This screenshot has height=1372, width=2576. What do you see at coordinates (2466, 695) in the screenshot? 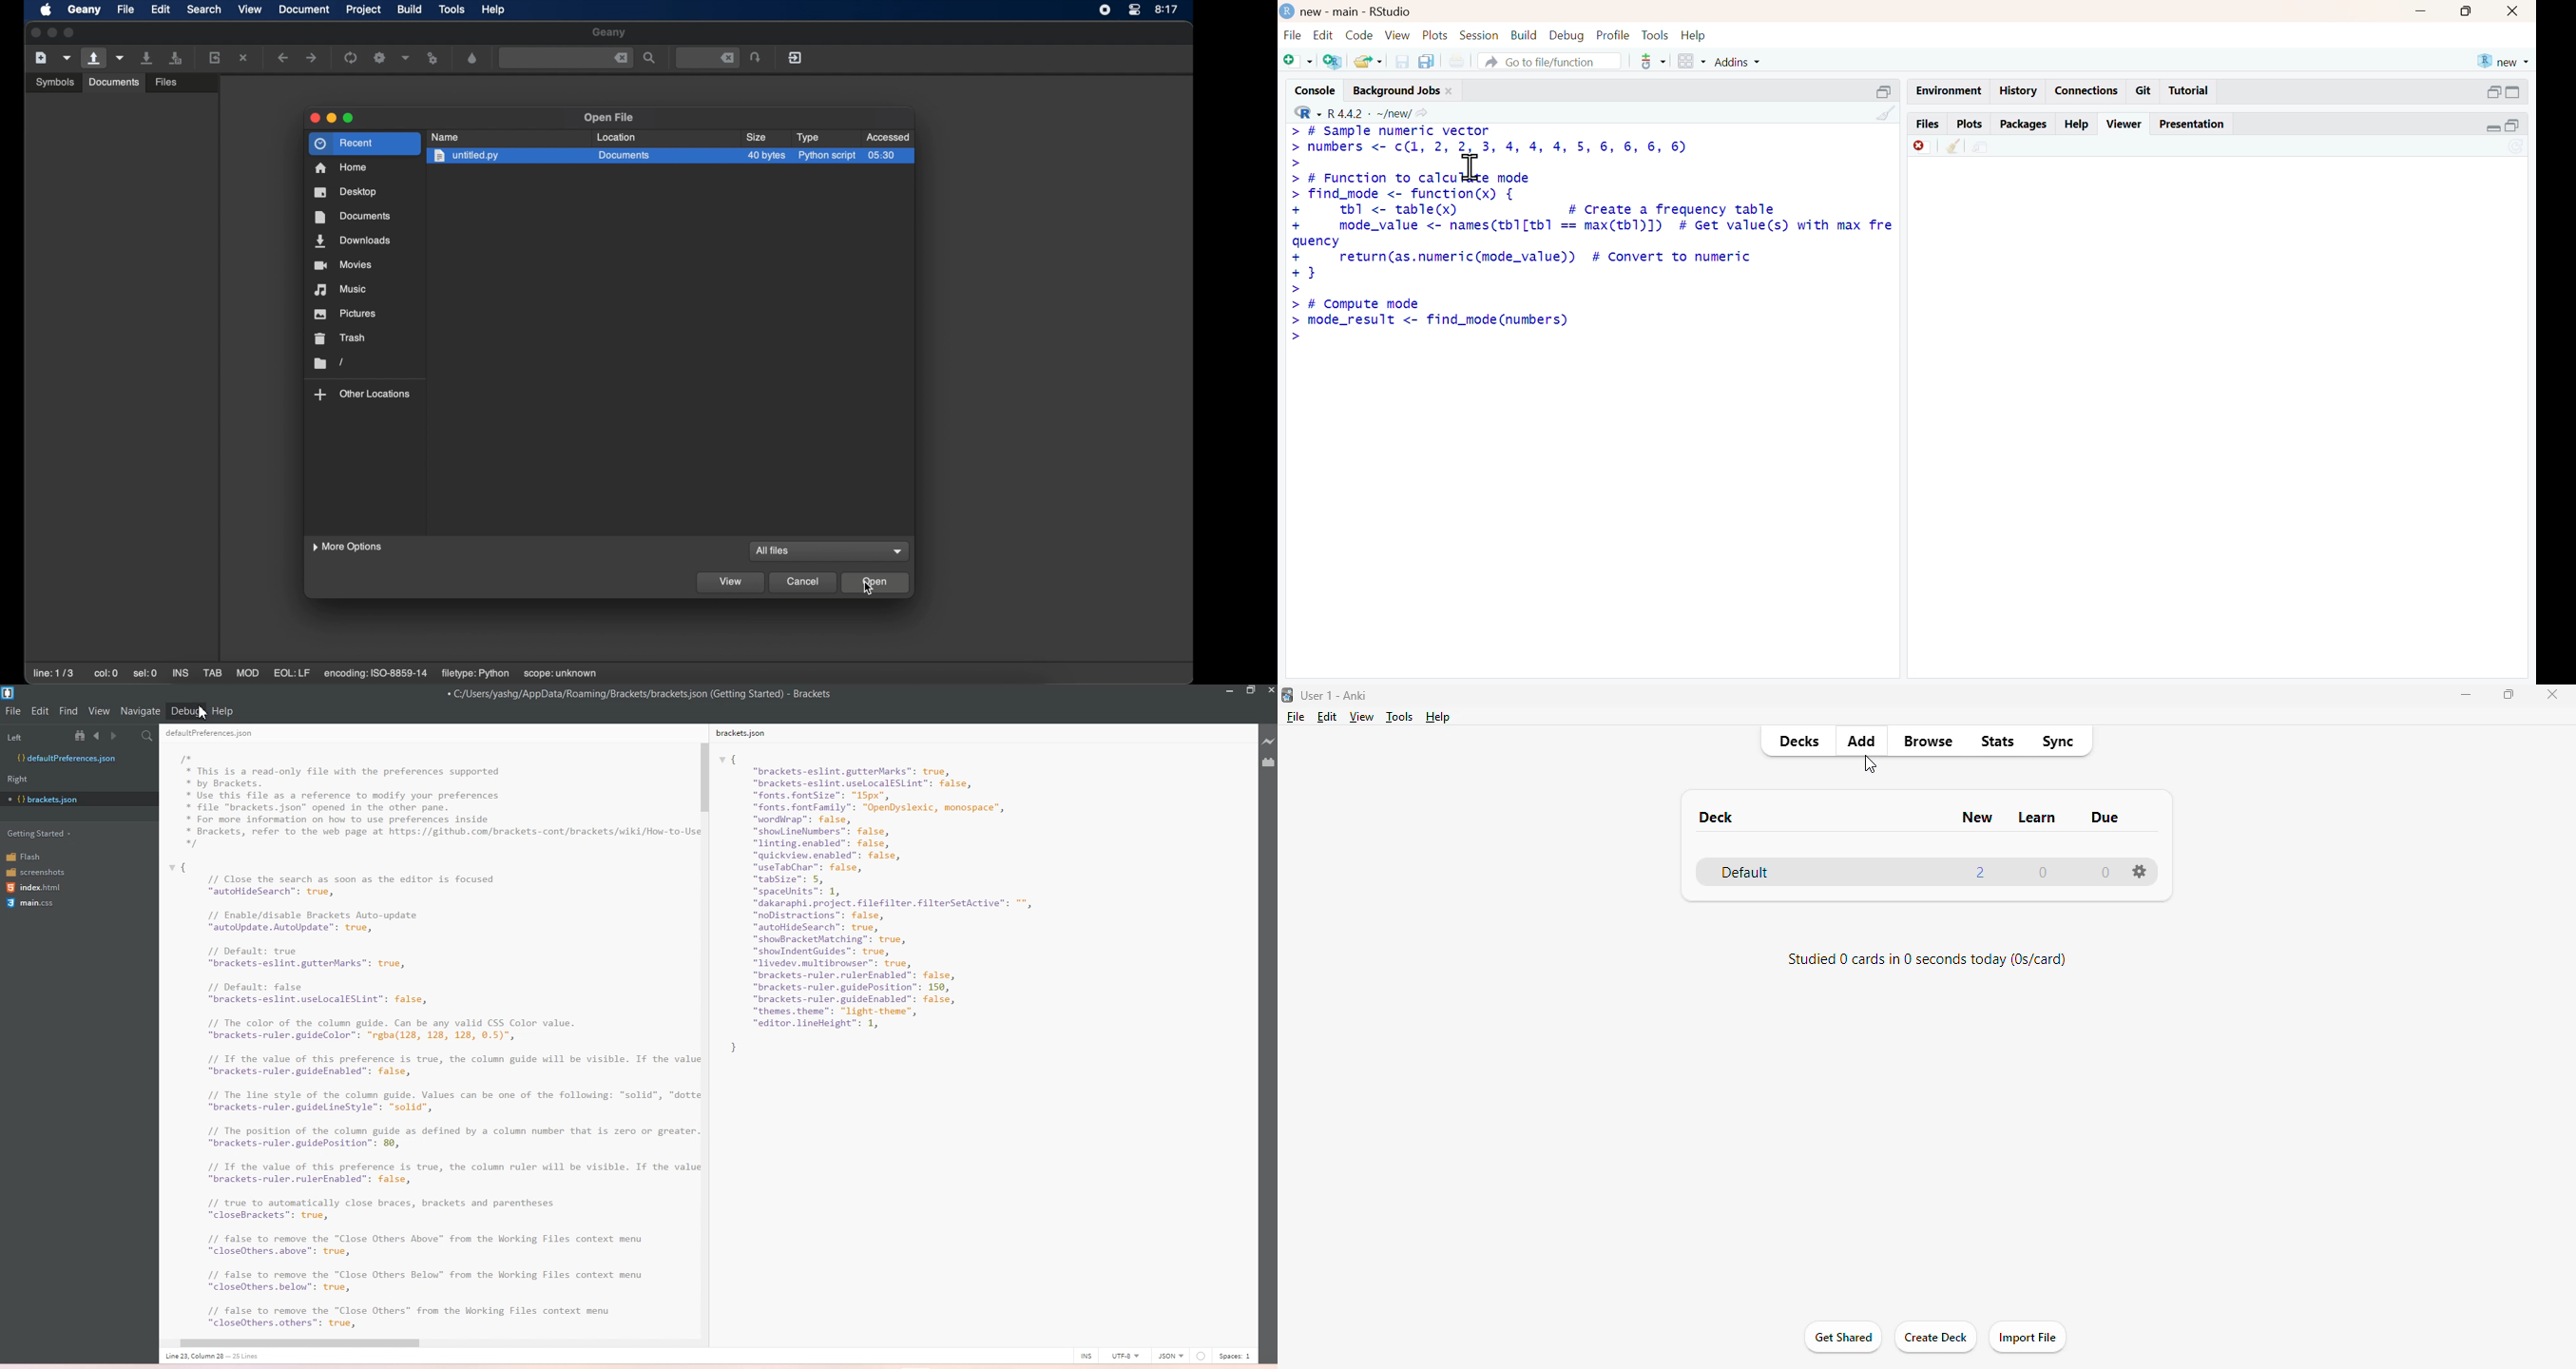
I see `minimize` at bounding box center [2466, 695].